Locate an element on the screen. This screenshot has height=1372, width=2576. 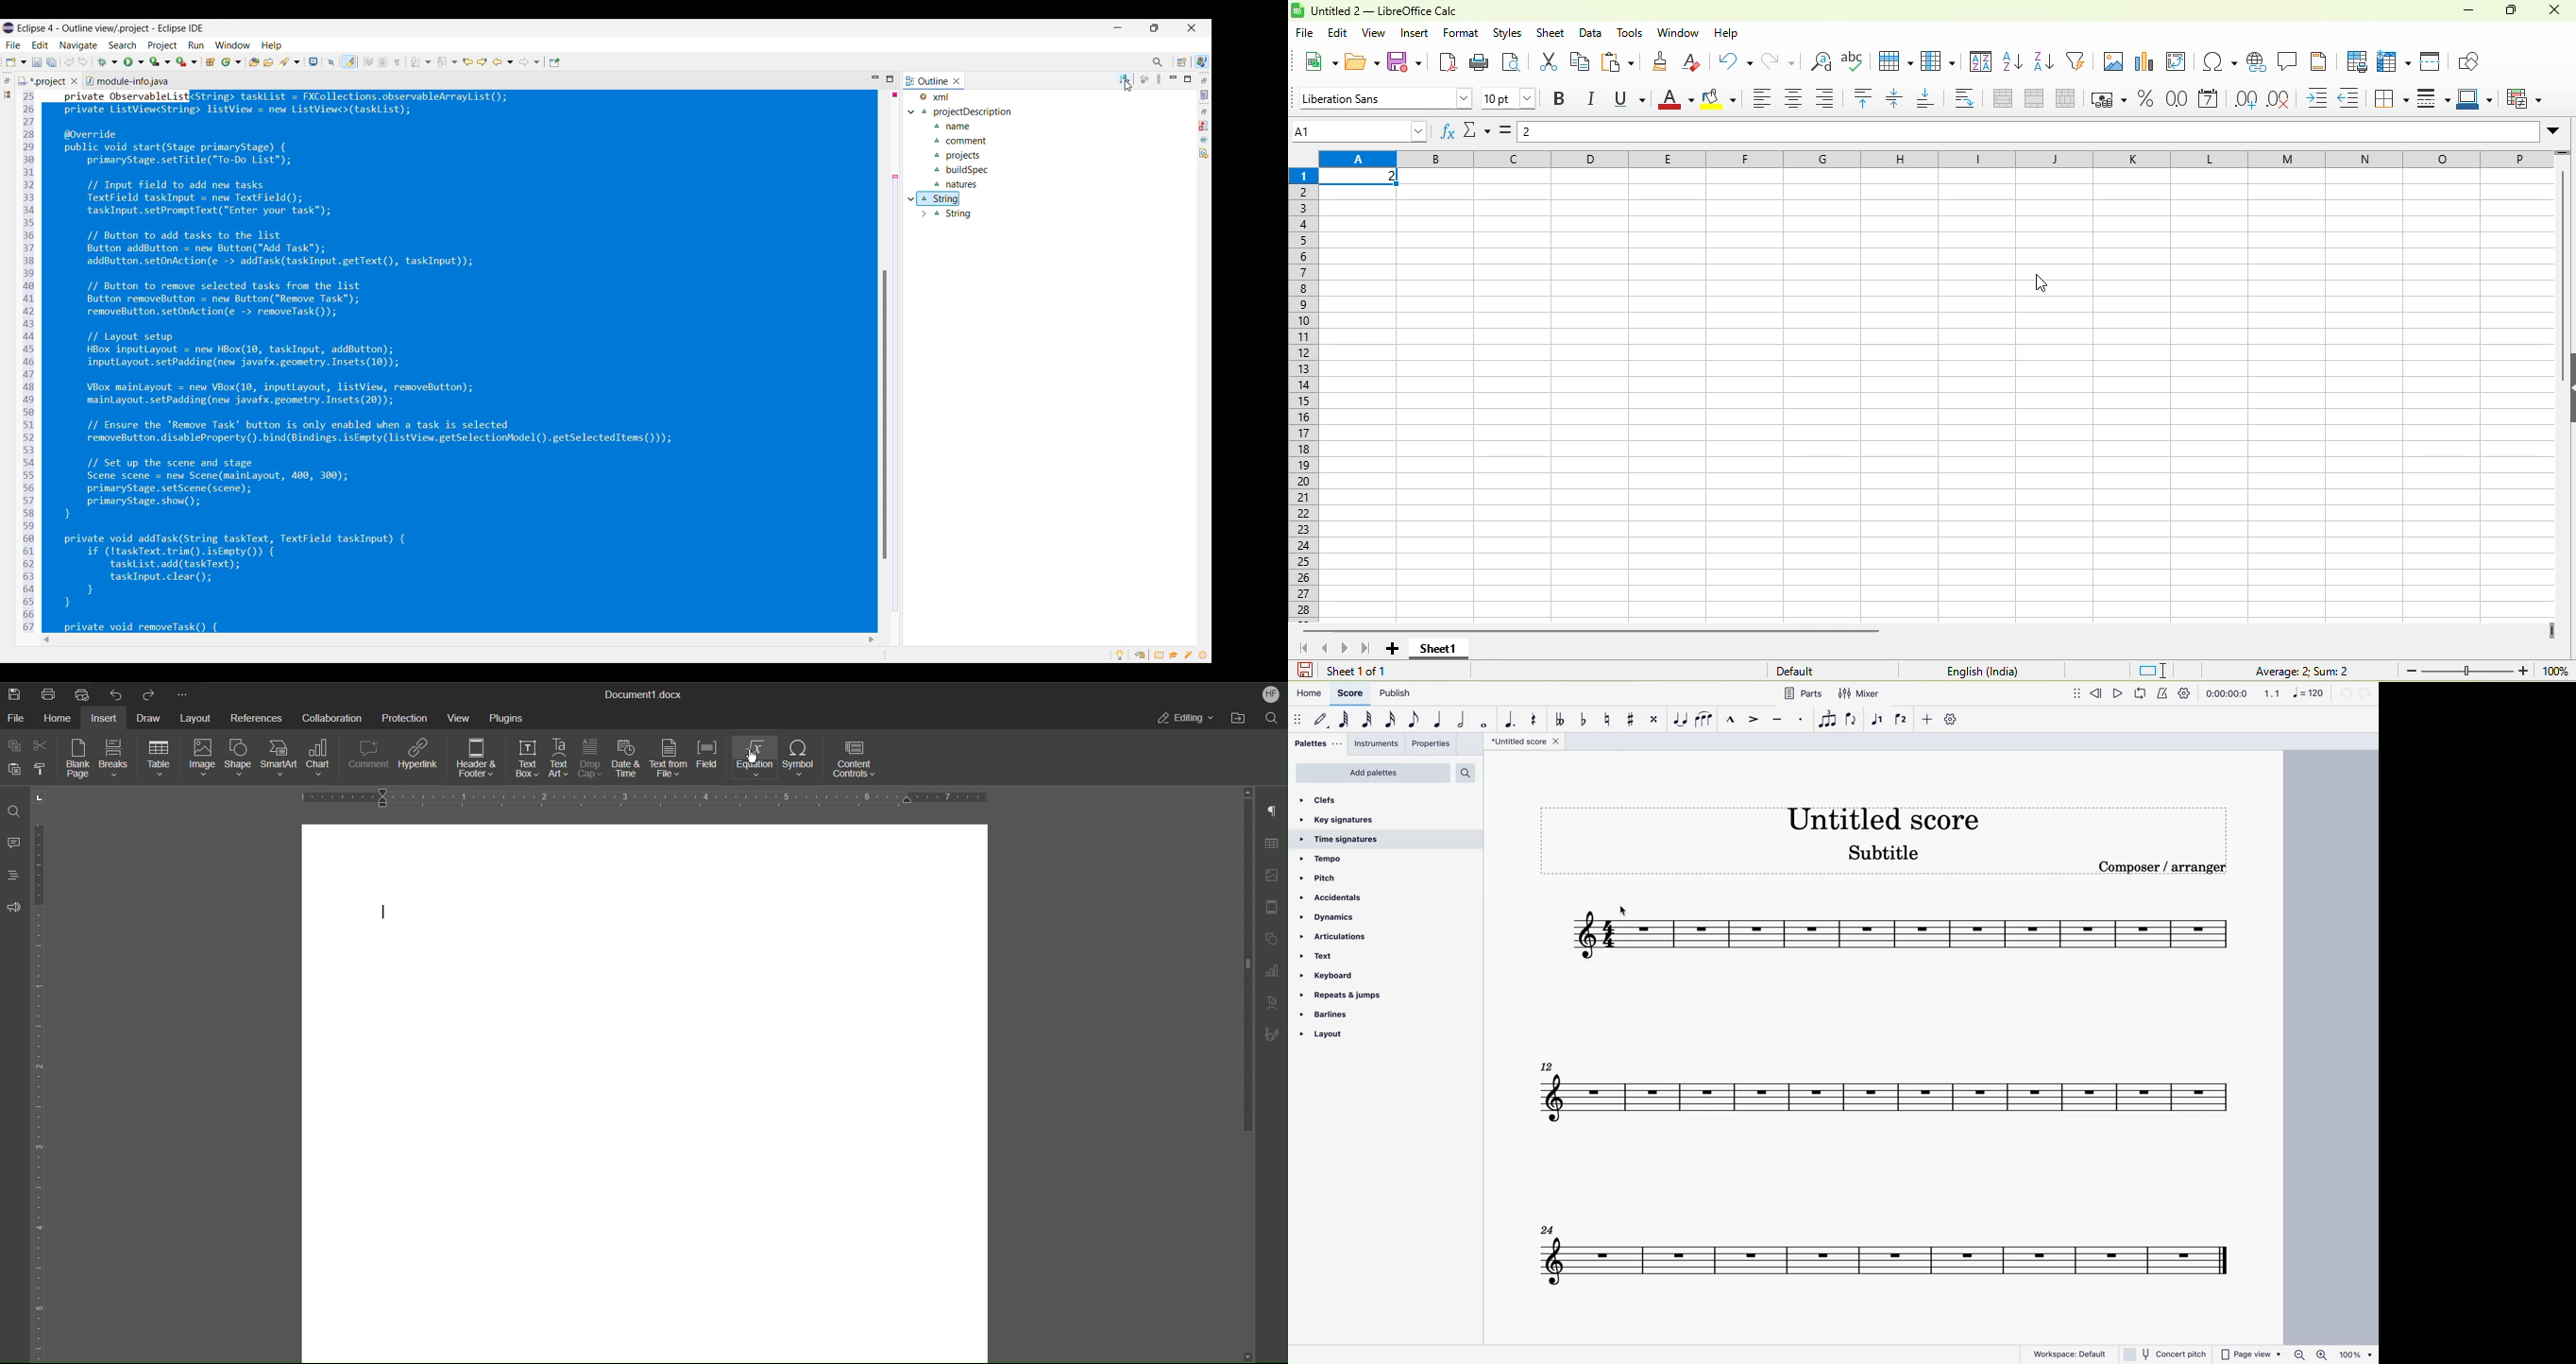
View is located at coordinates (461, 716).